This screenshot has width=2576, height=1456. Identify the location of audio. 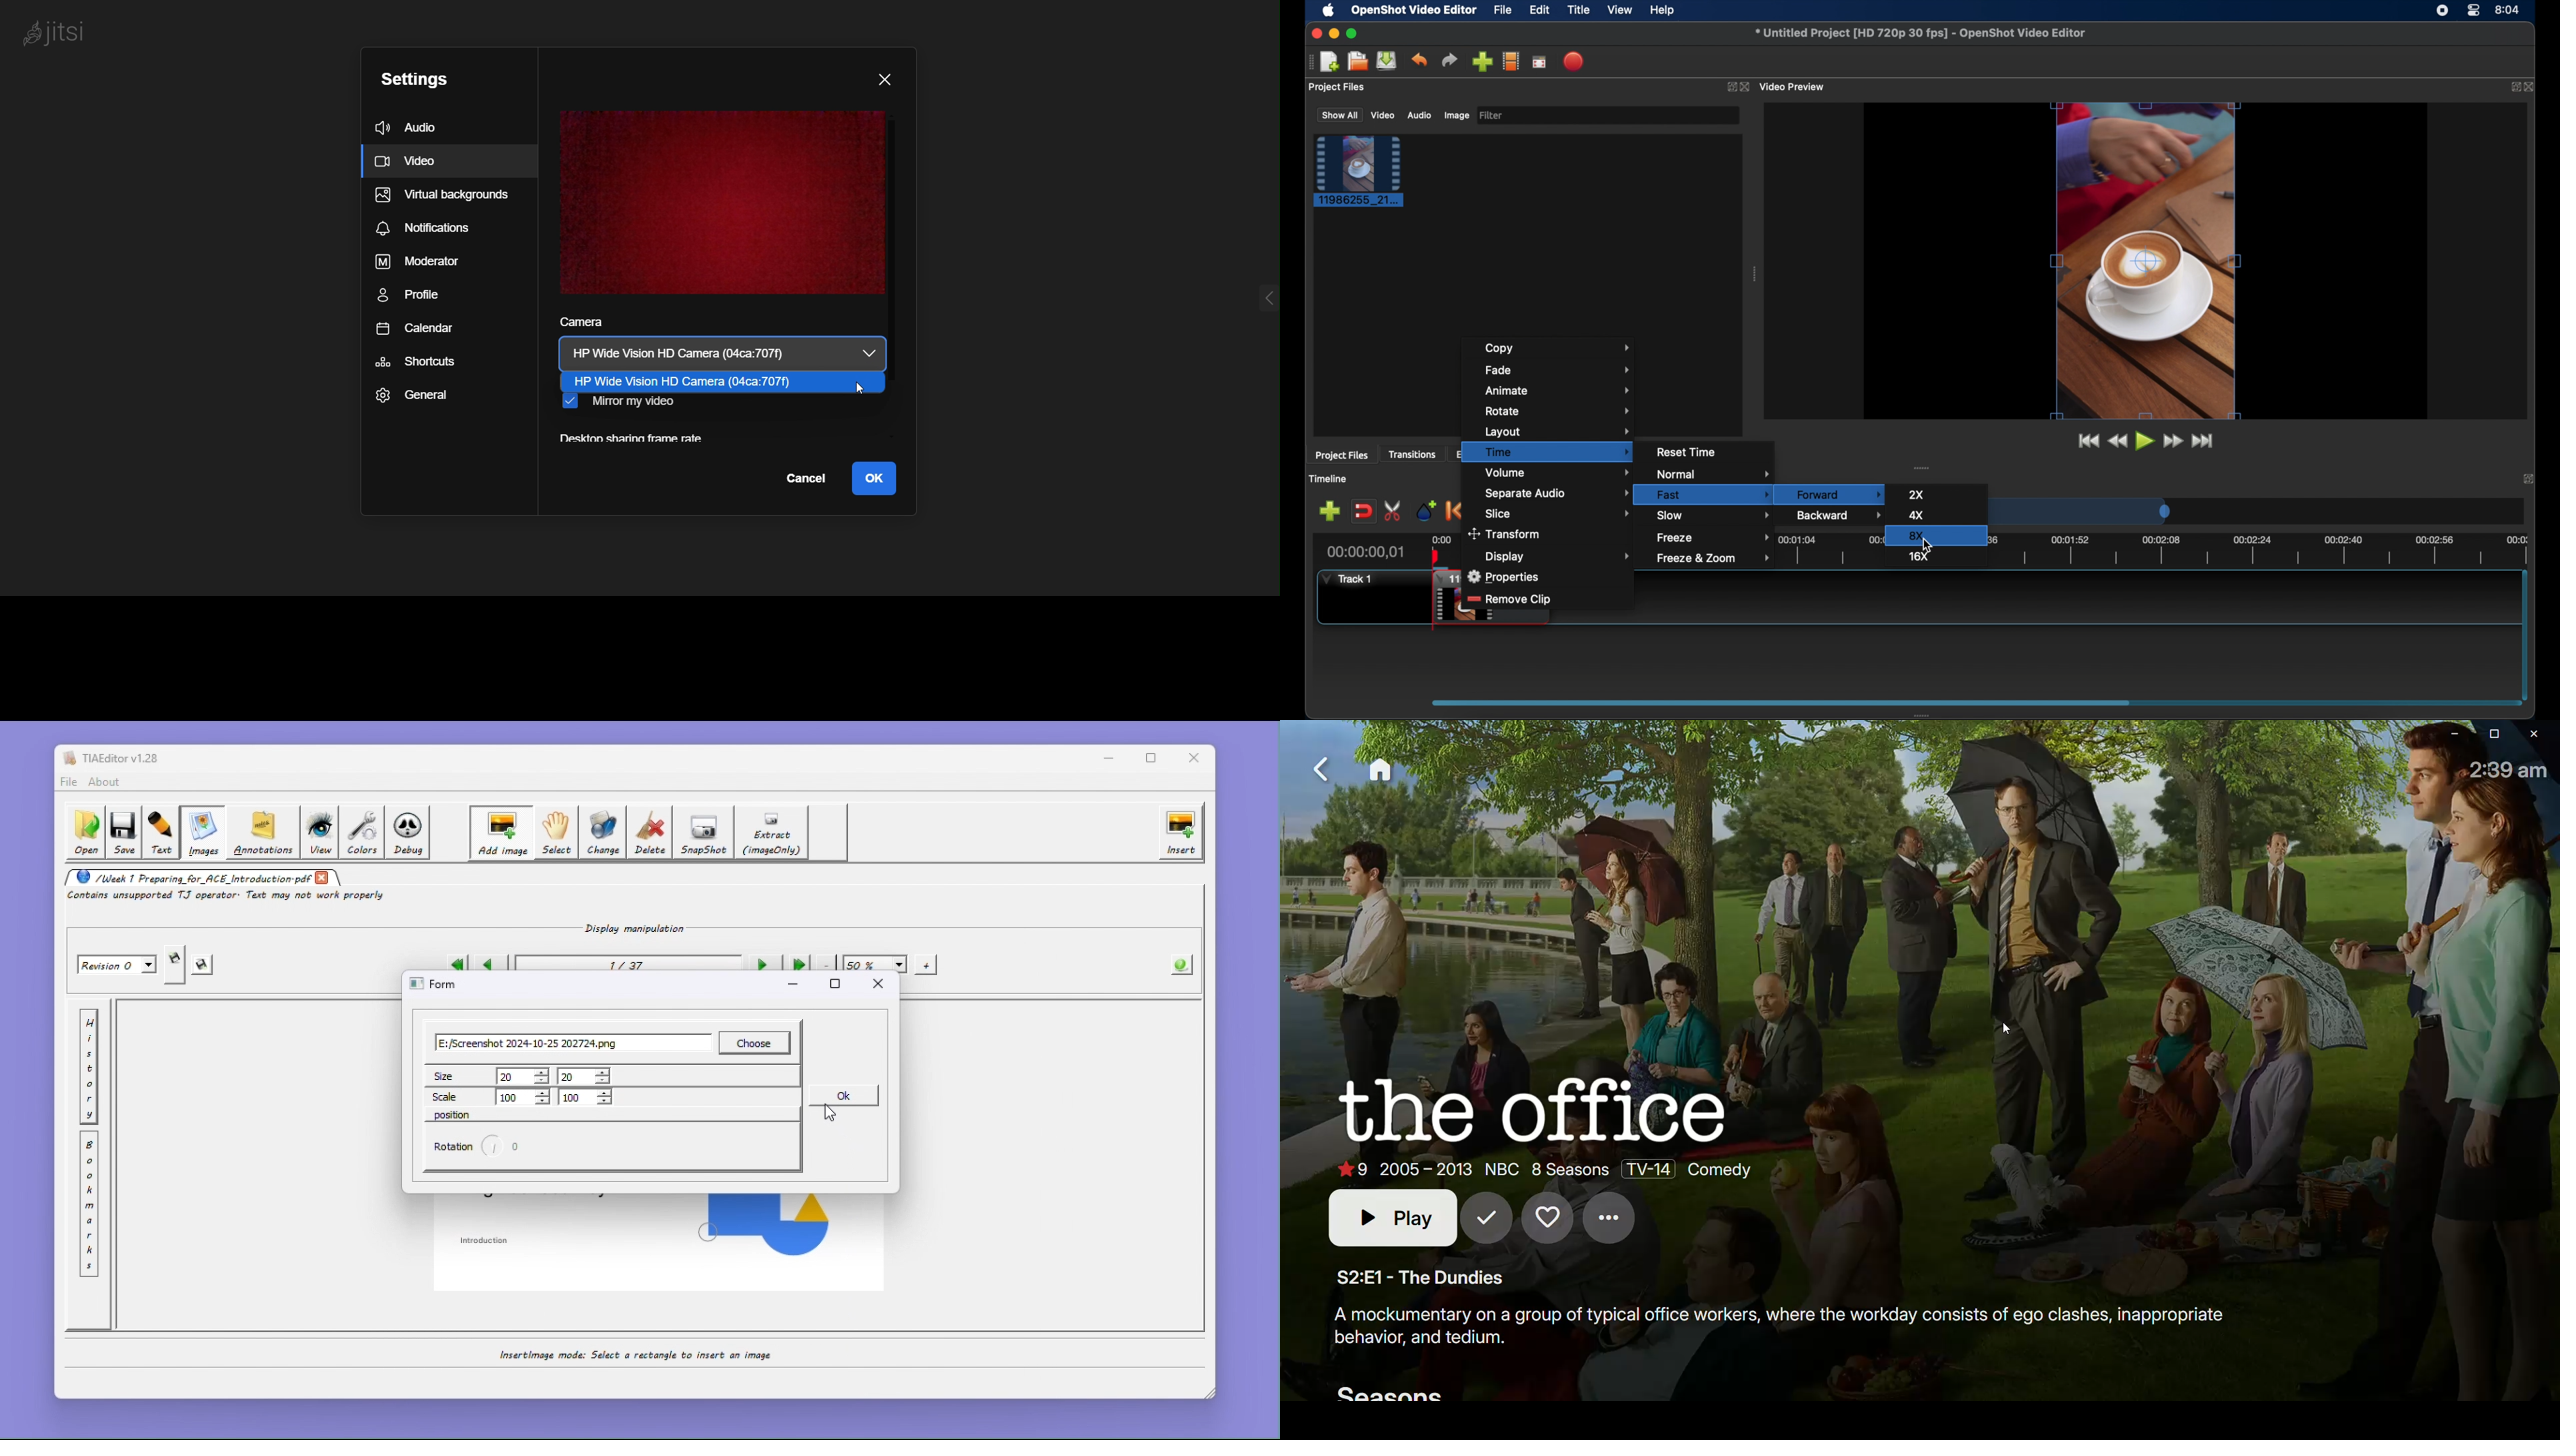
(1419, 115).